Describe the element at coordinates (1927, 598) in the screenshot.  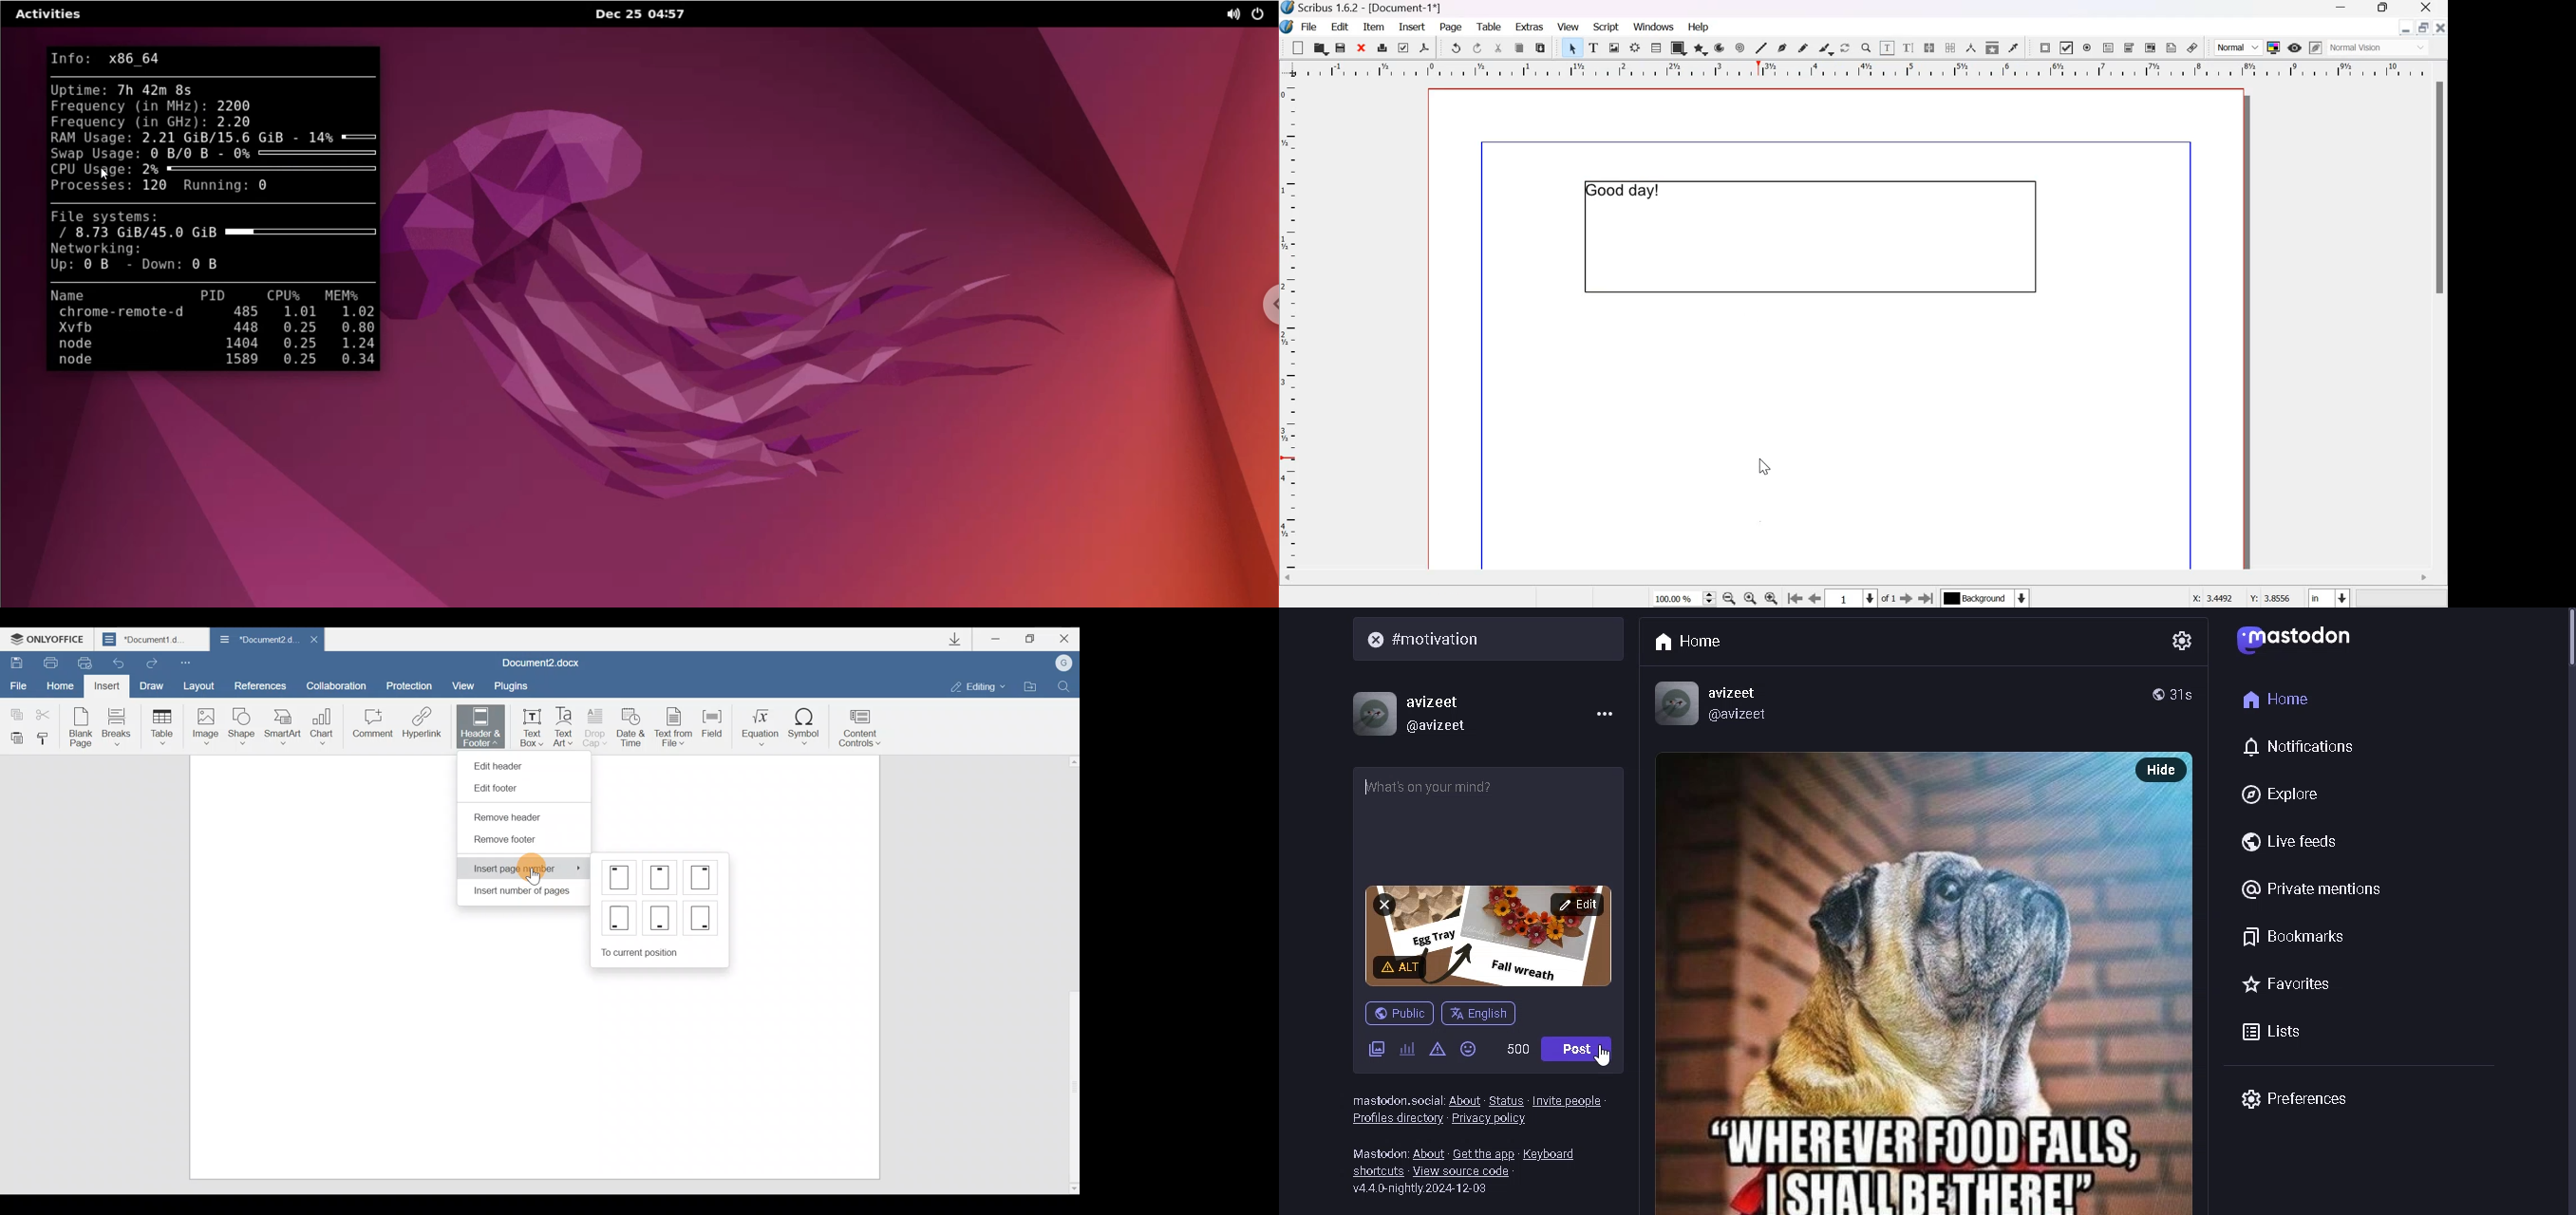
I see `Go to the last page` at that location.